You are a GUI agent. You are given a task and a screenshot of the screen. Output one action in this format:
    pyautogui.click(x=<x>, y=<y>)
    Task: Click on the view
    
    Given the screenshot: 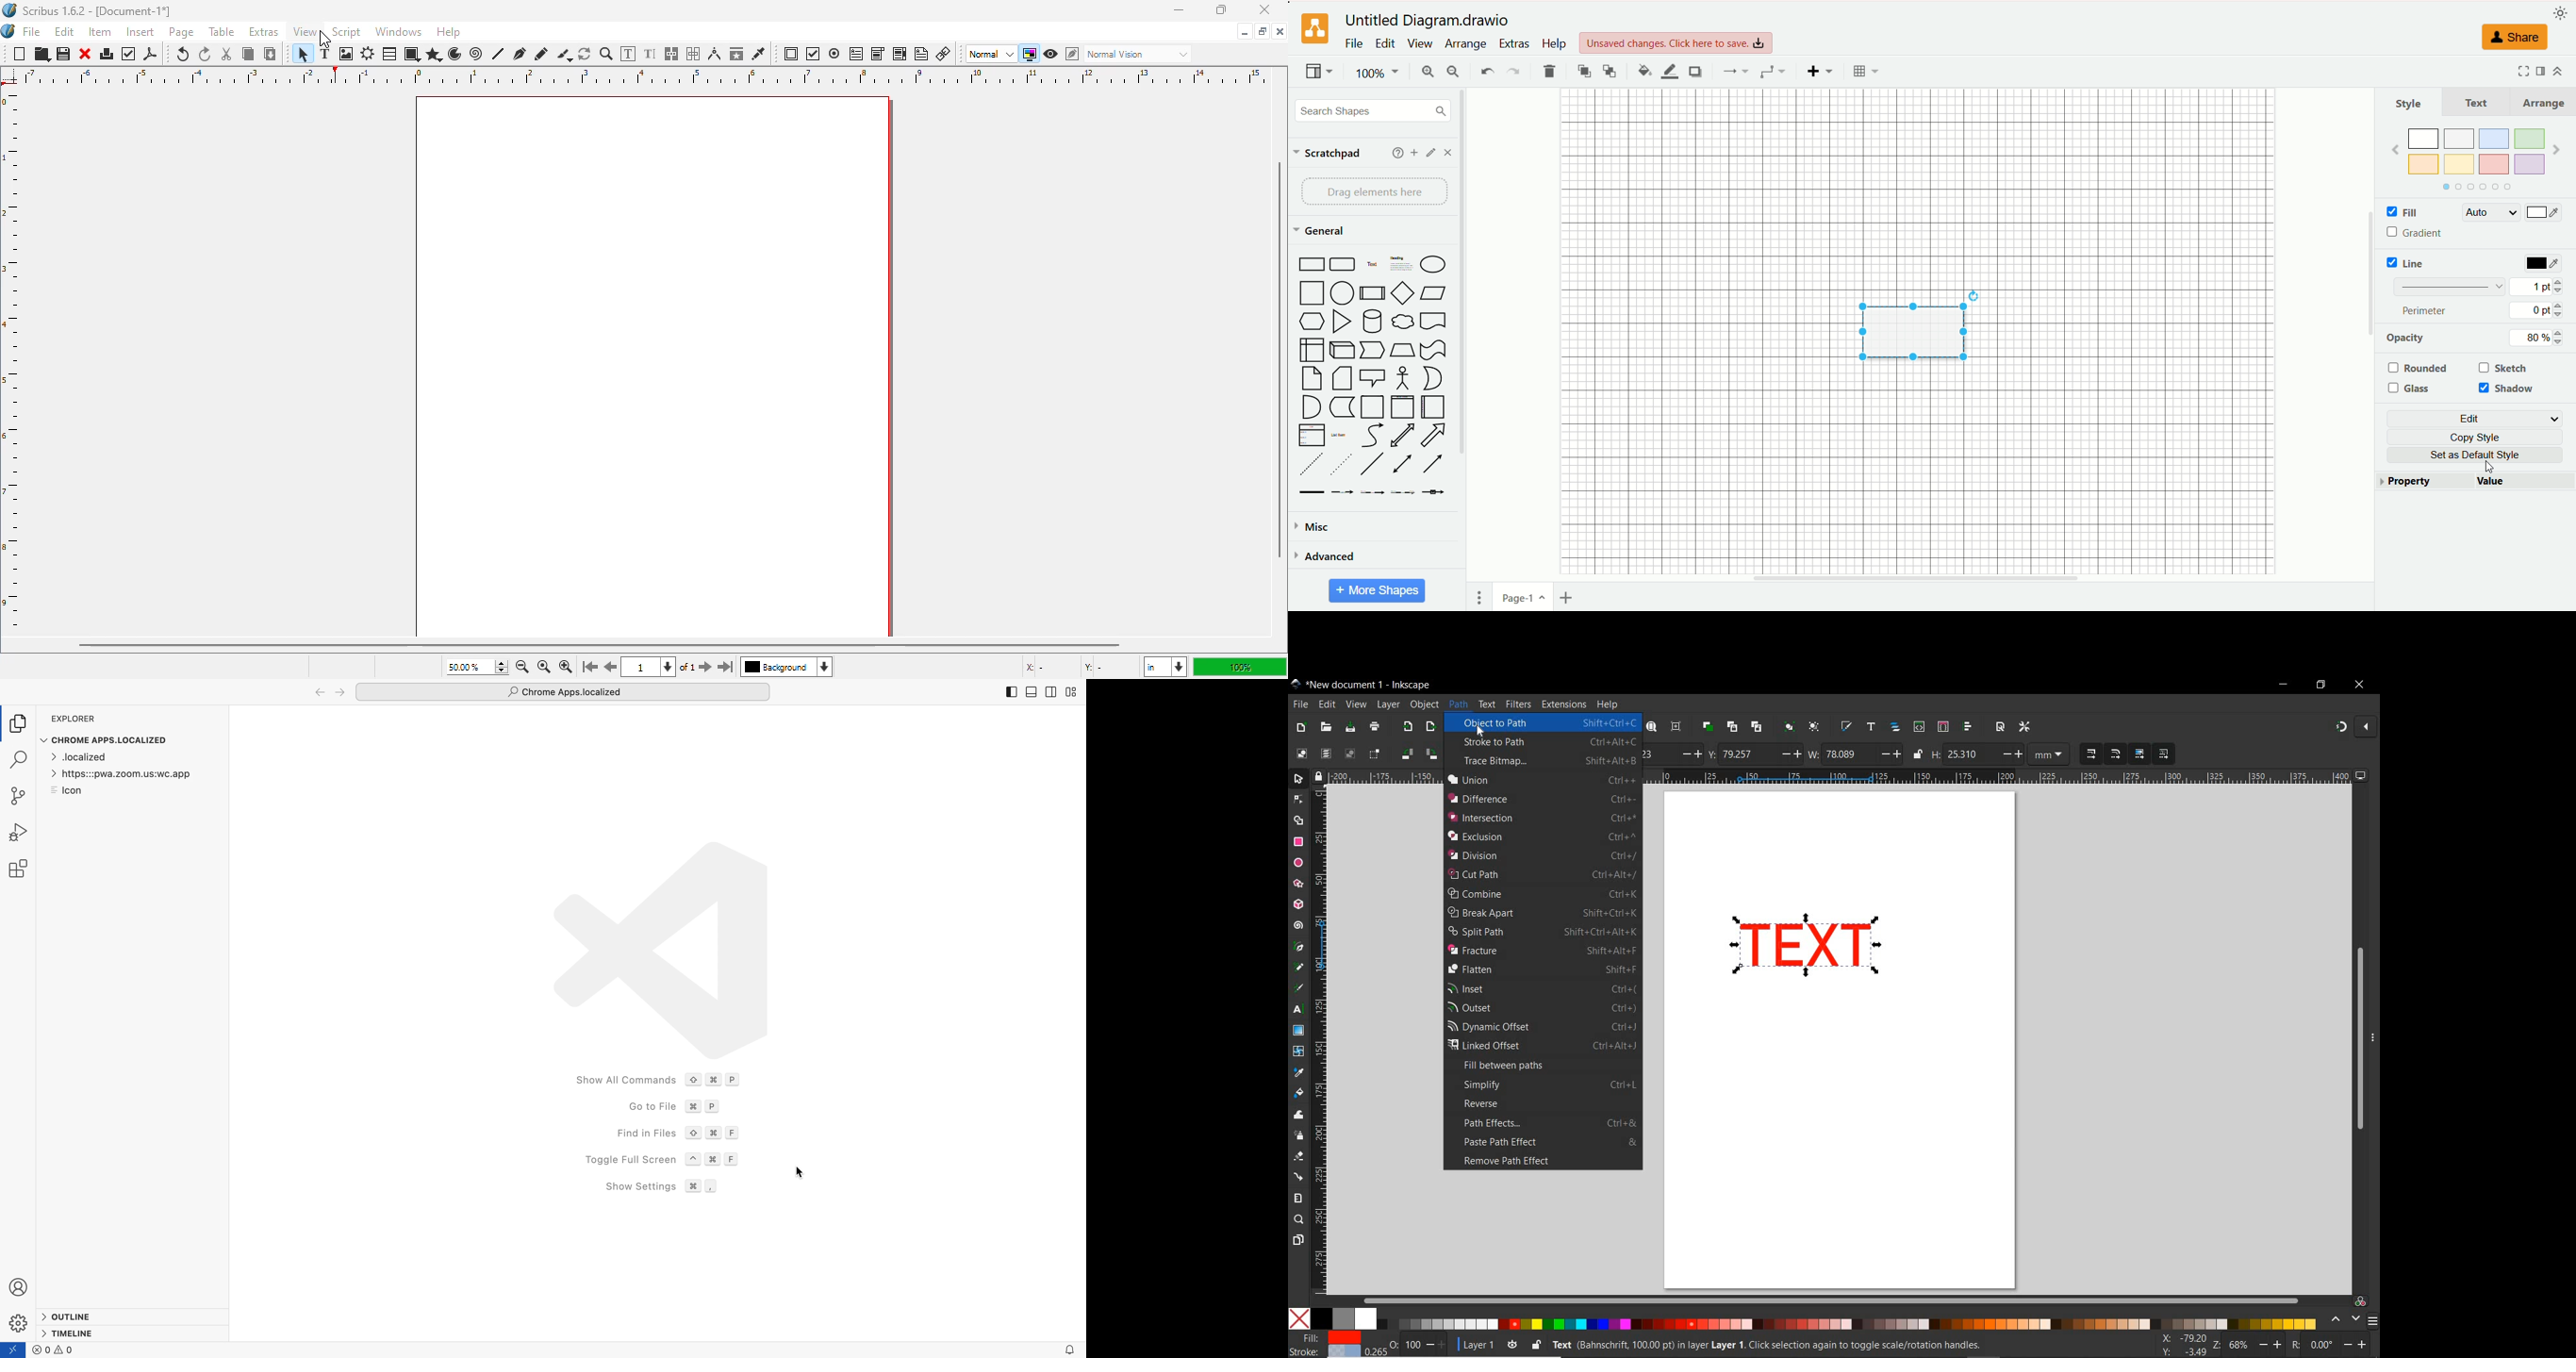 What is the action you would take?
    pyautogui.click(x=305, y=31)
    